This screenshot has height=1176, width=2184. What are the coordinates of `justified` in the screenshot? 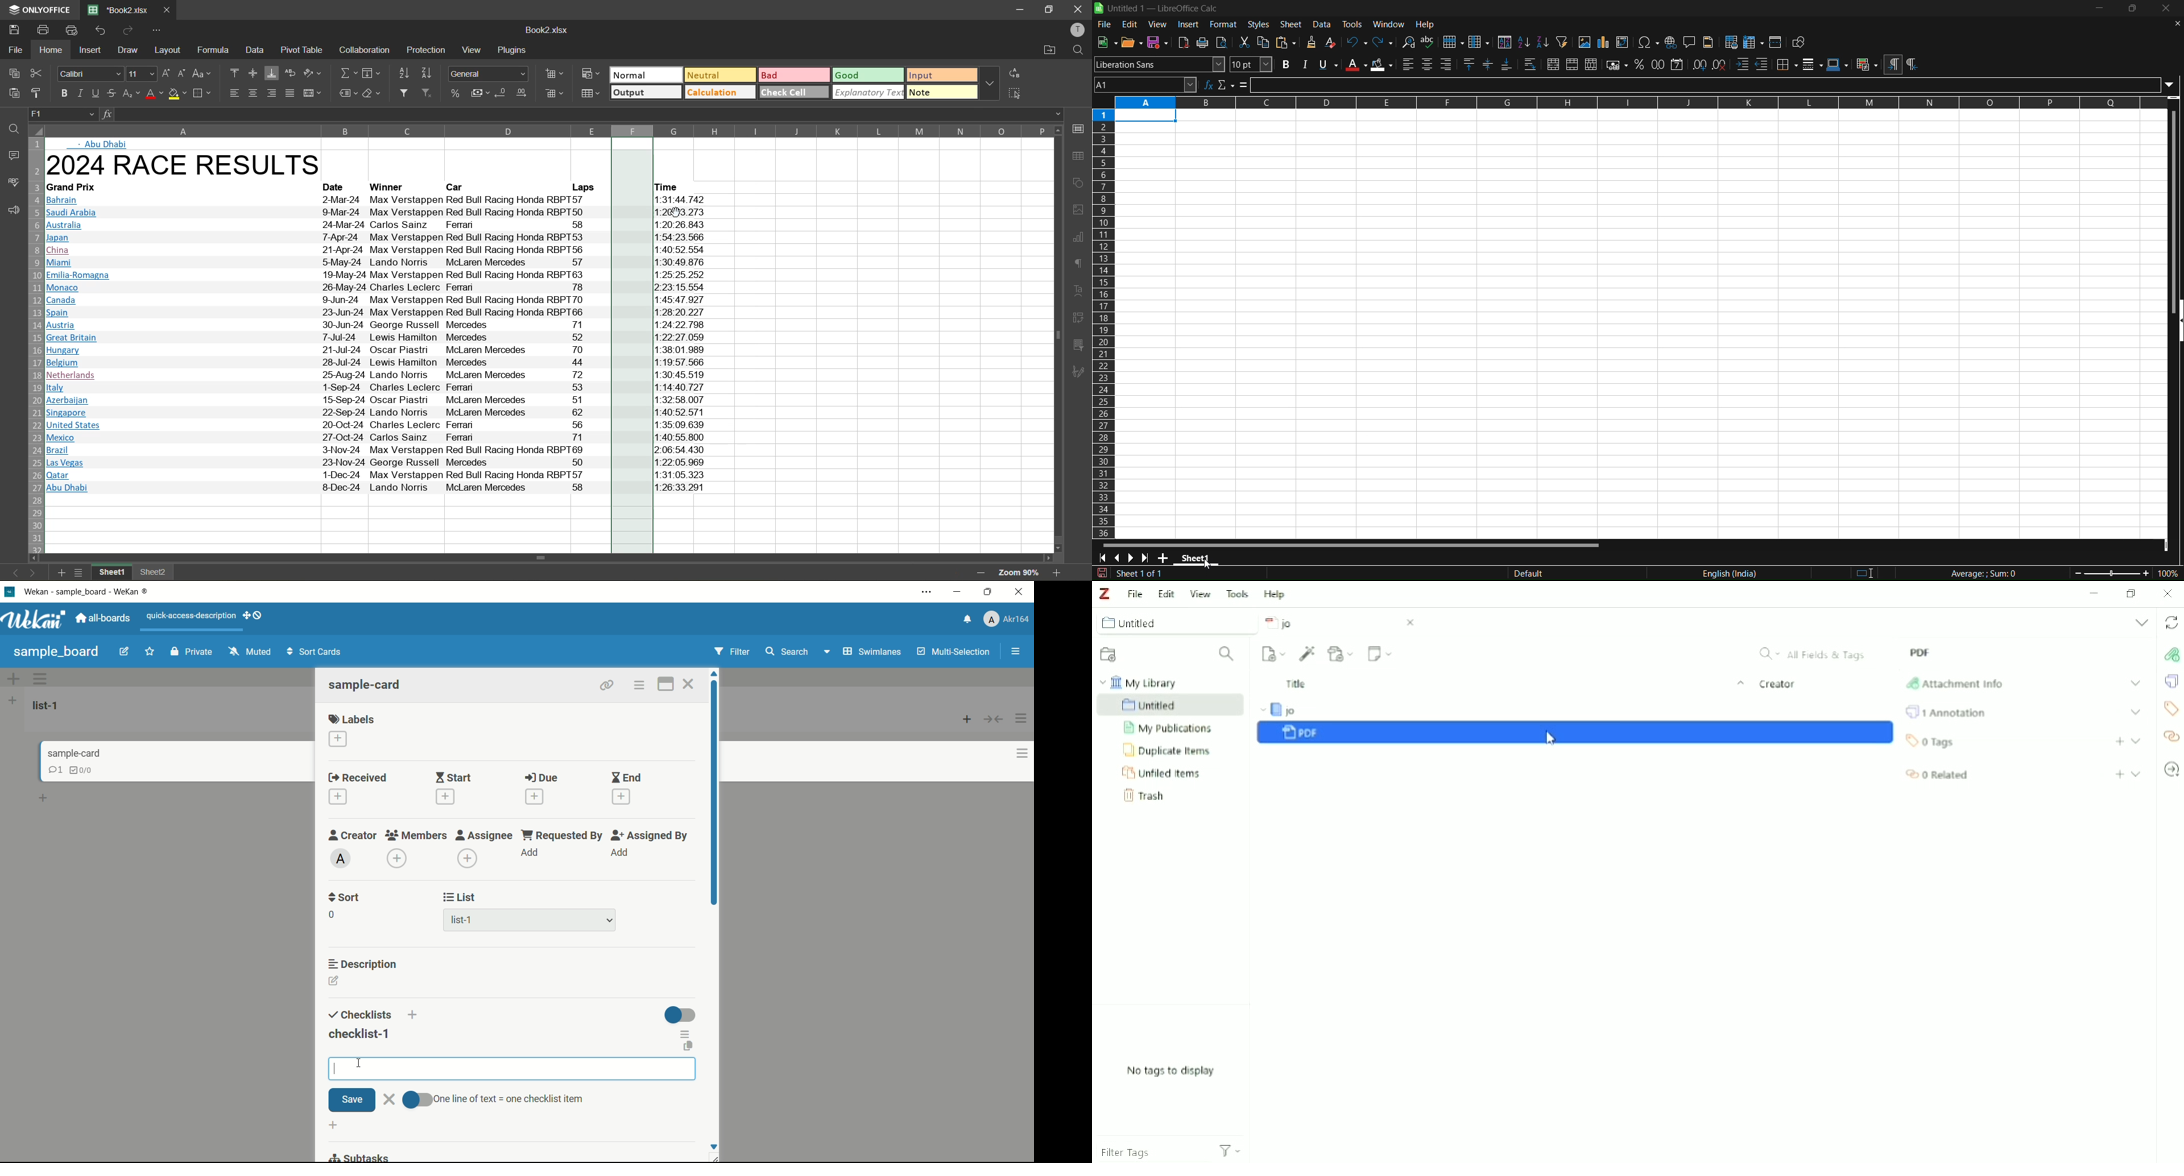 It's located at (291, 93).